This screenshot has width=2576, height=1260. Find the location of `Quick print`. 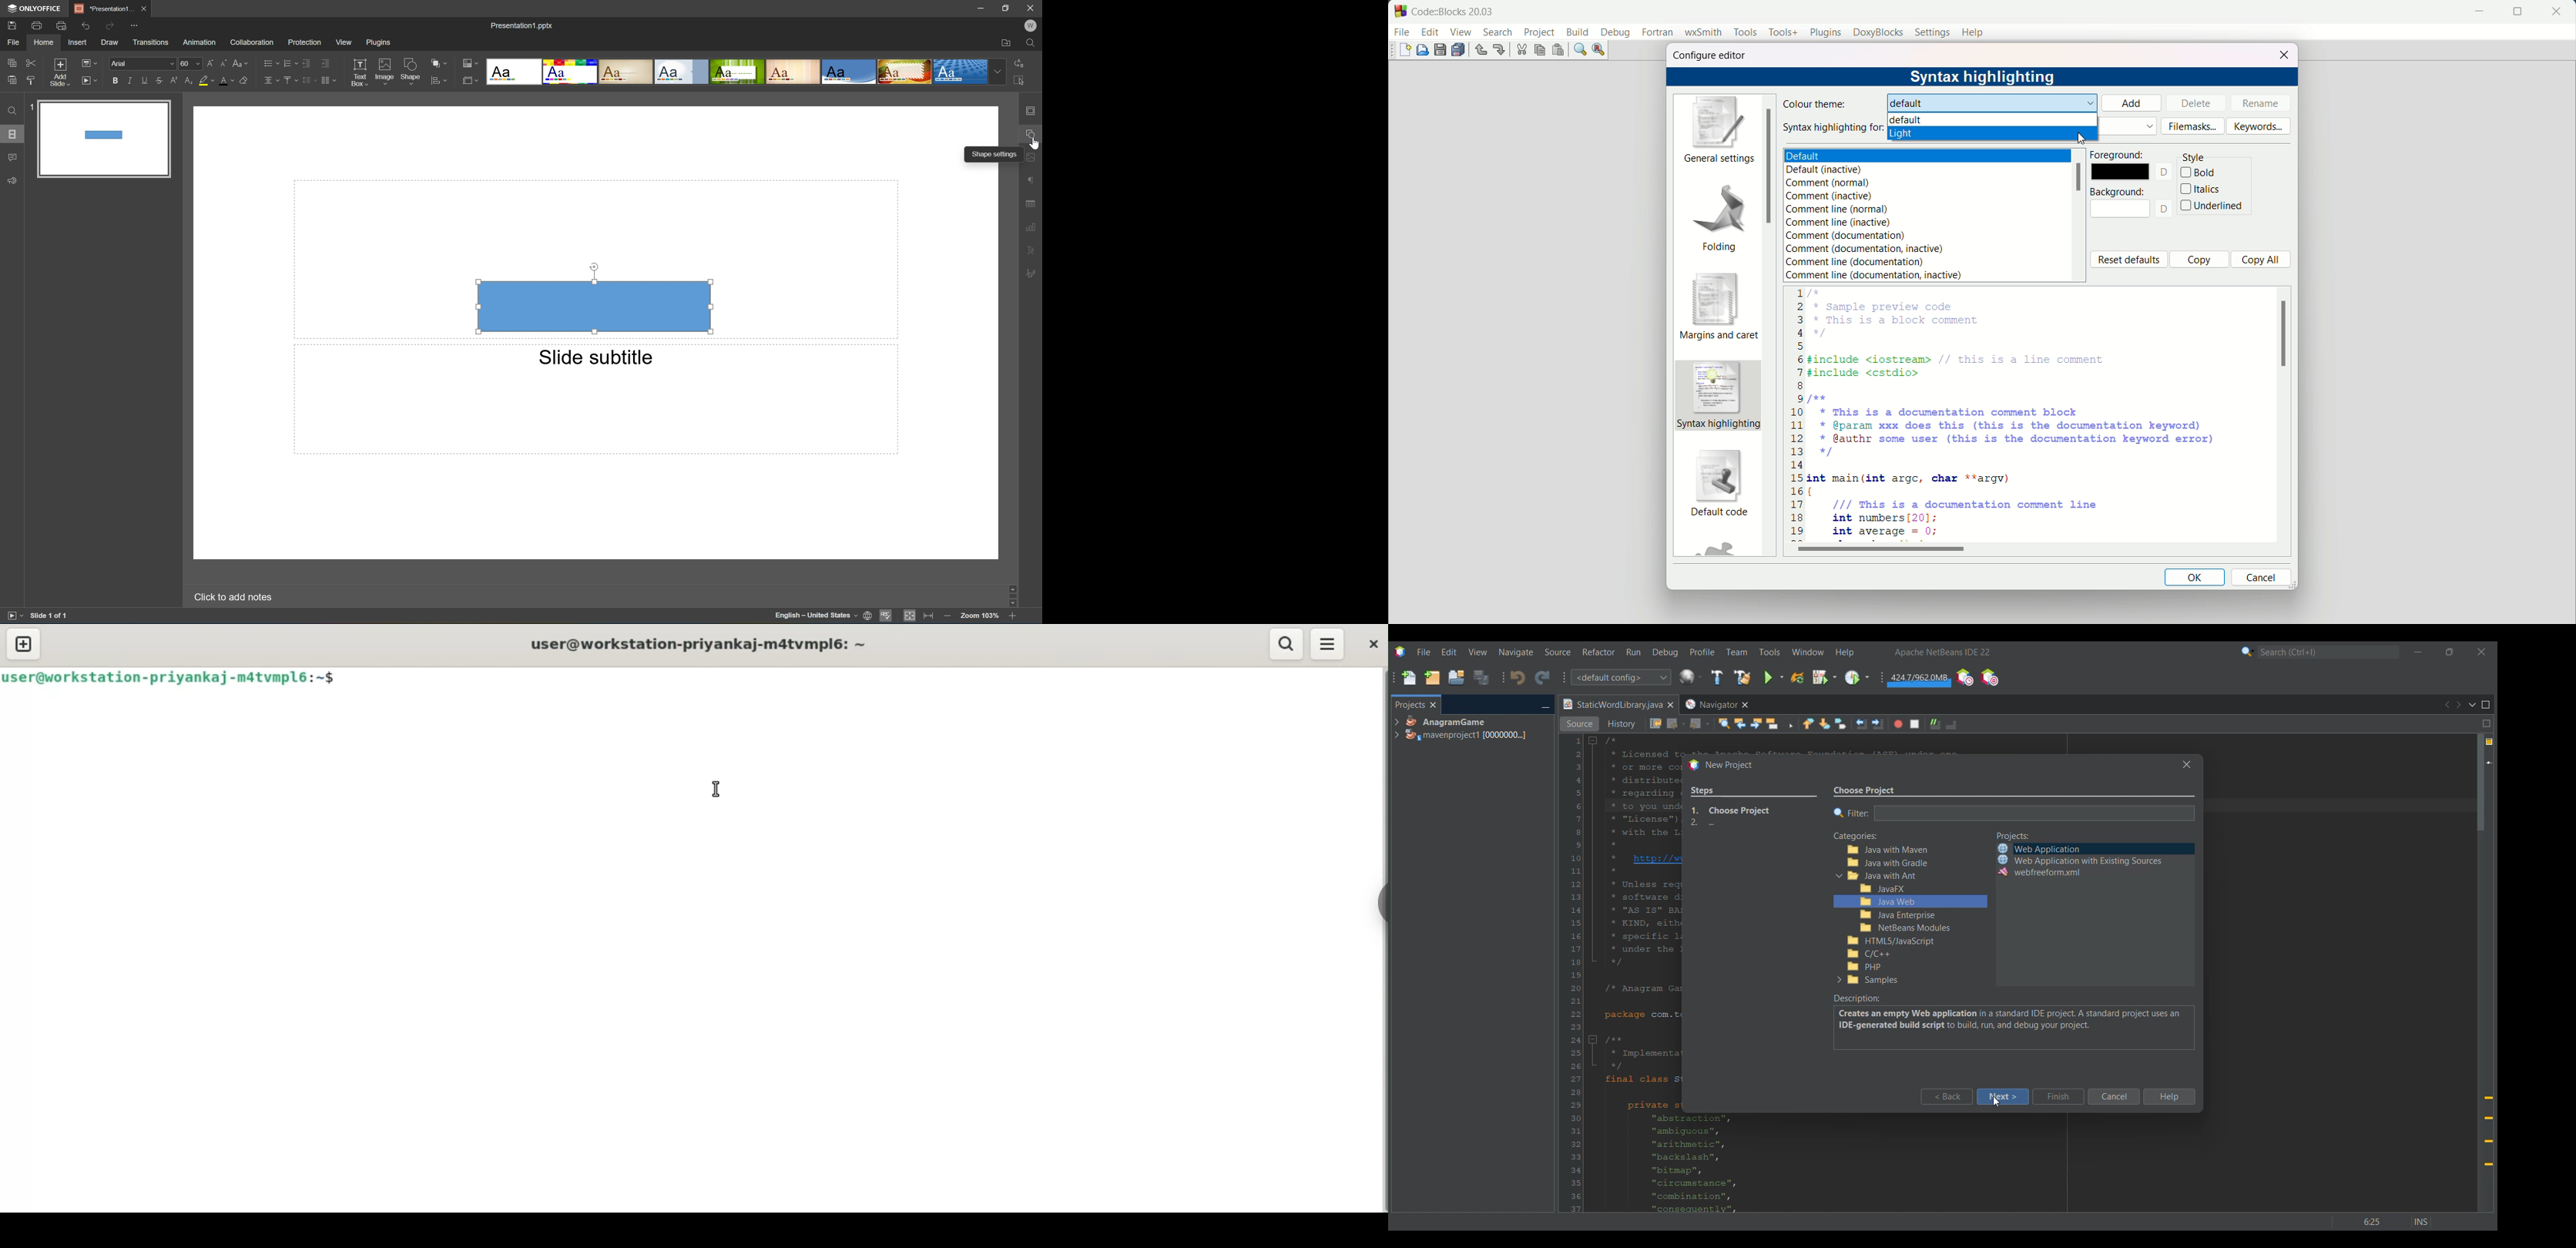

Quick print is located at coordinates (62, 25).